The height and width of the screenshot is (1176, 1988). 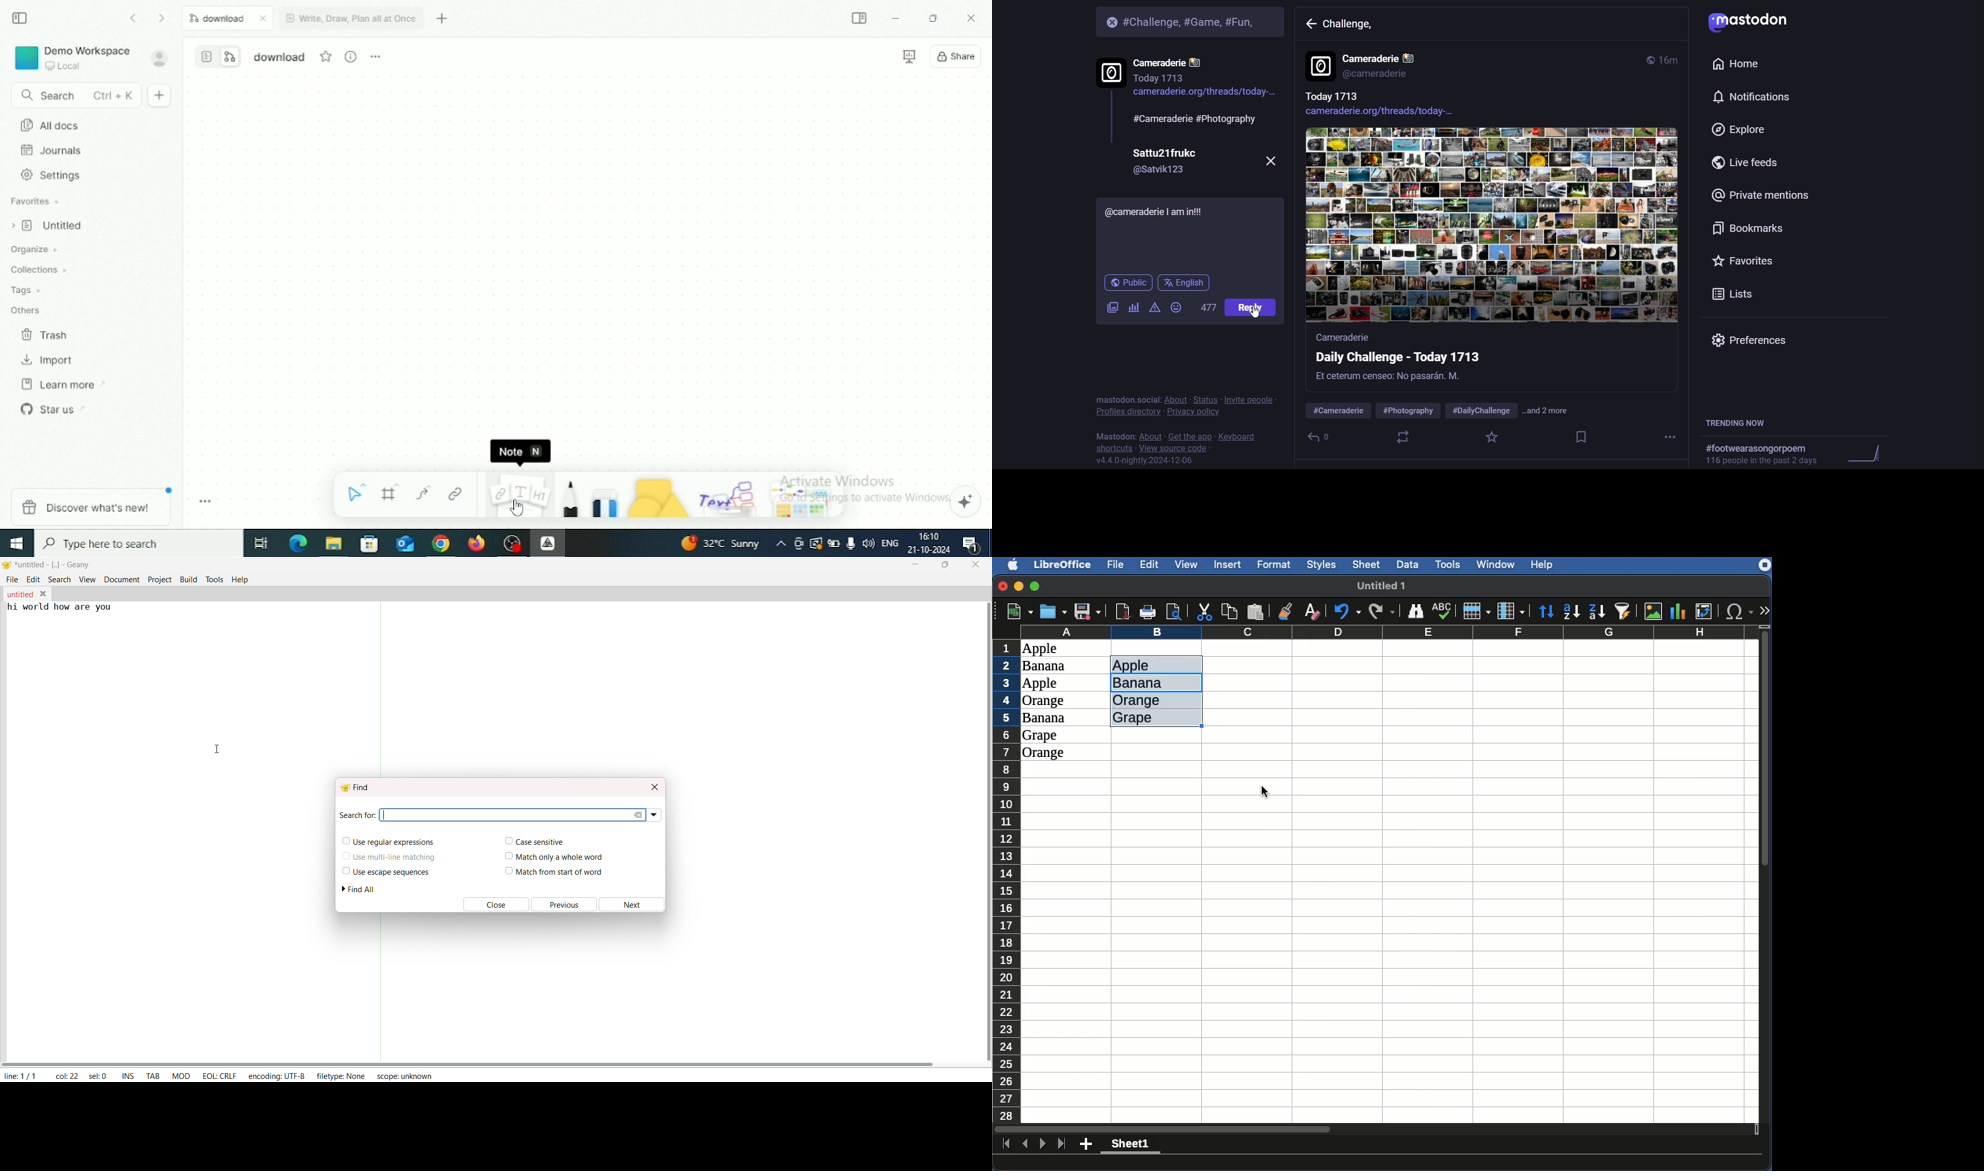 What do you see at coordinates (1321, 64) in the screenshot?
I see `display picture` at bounding box center [1321, 64].